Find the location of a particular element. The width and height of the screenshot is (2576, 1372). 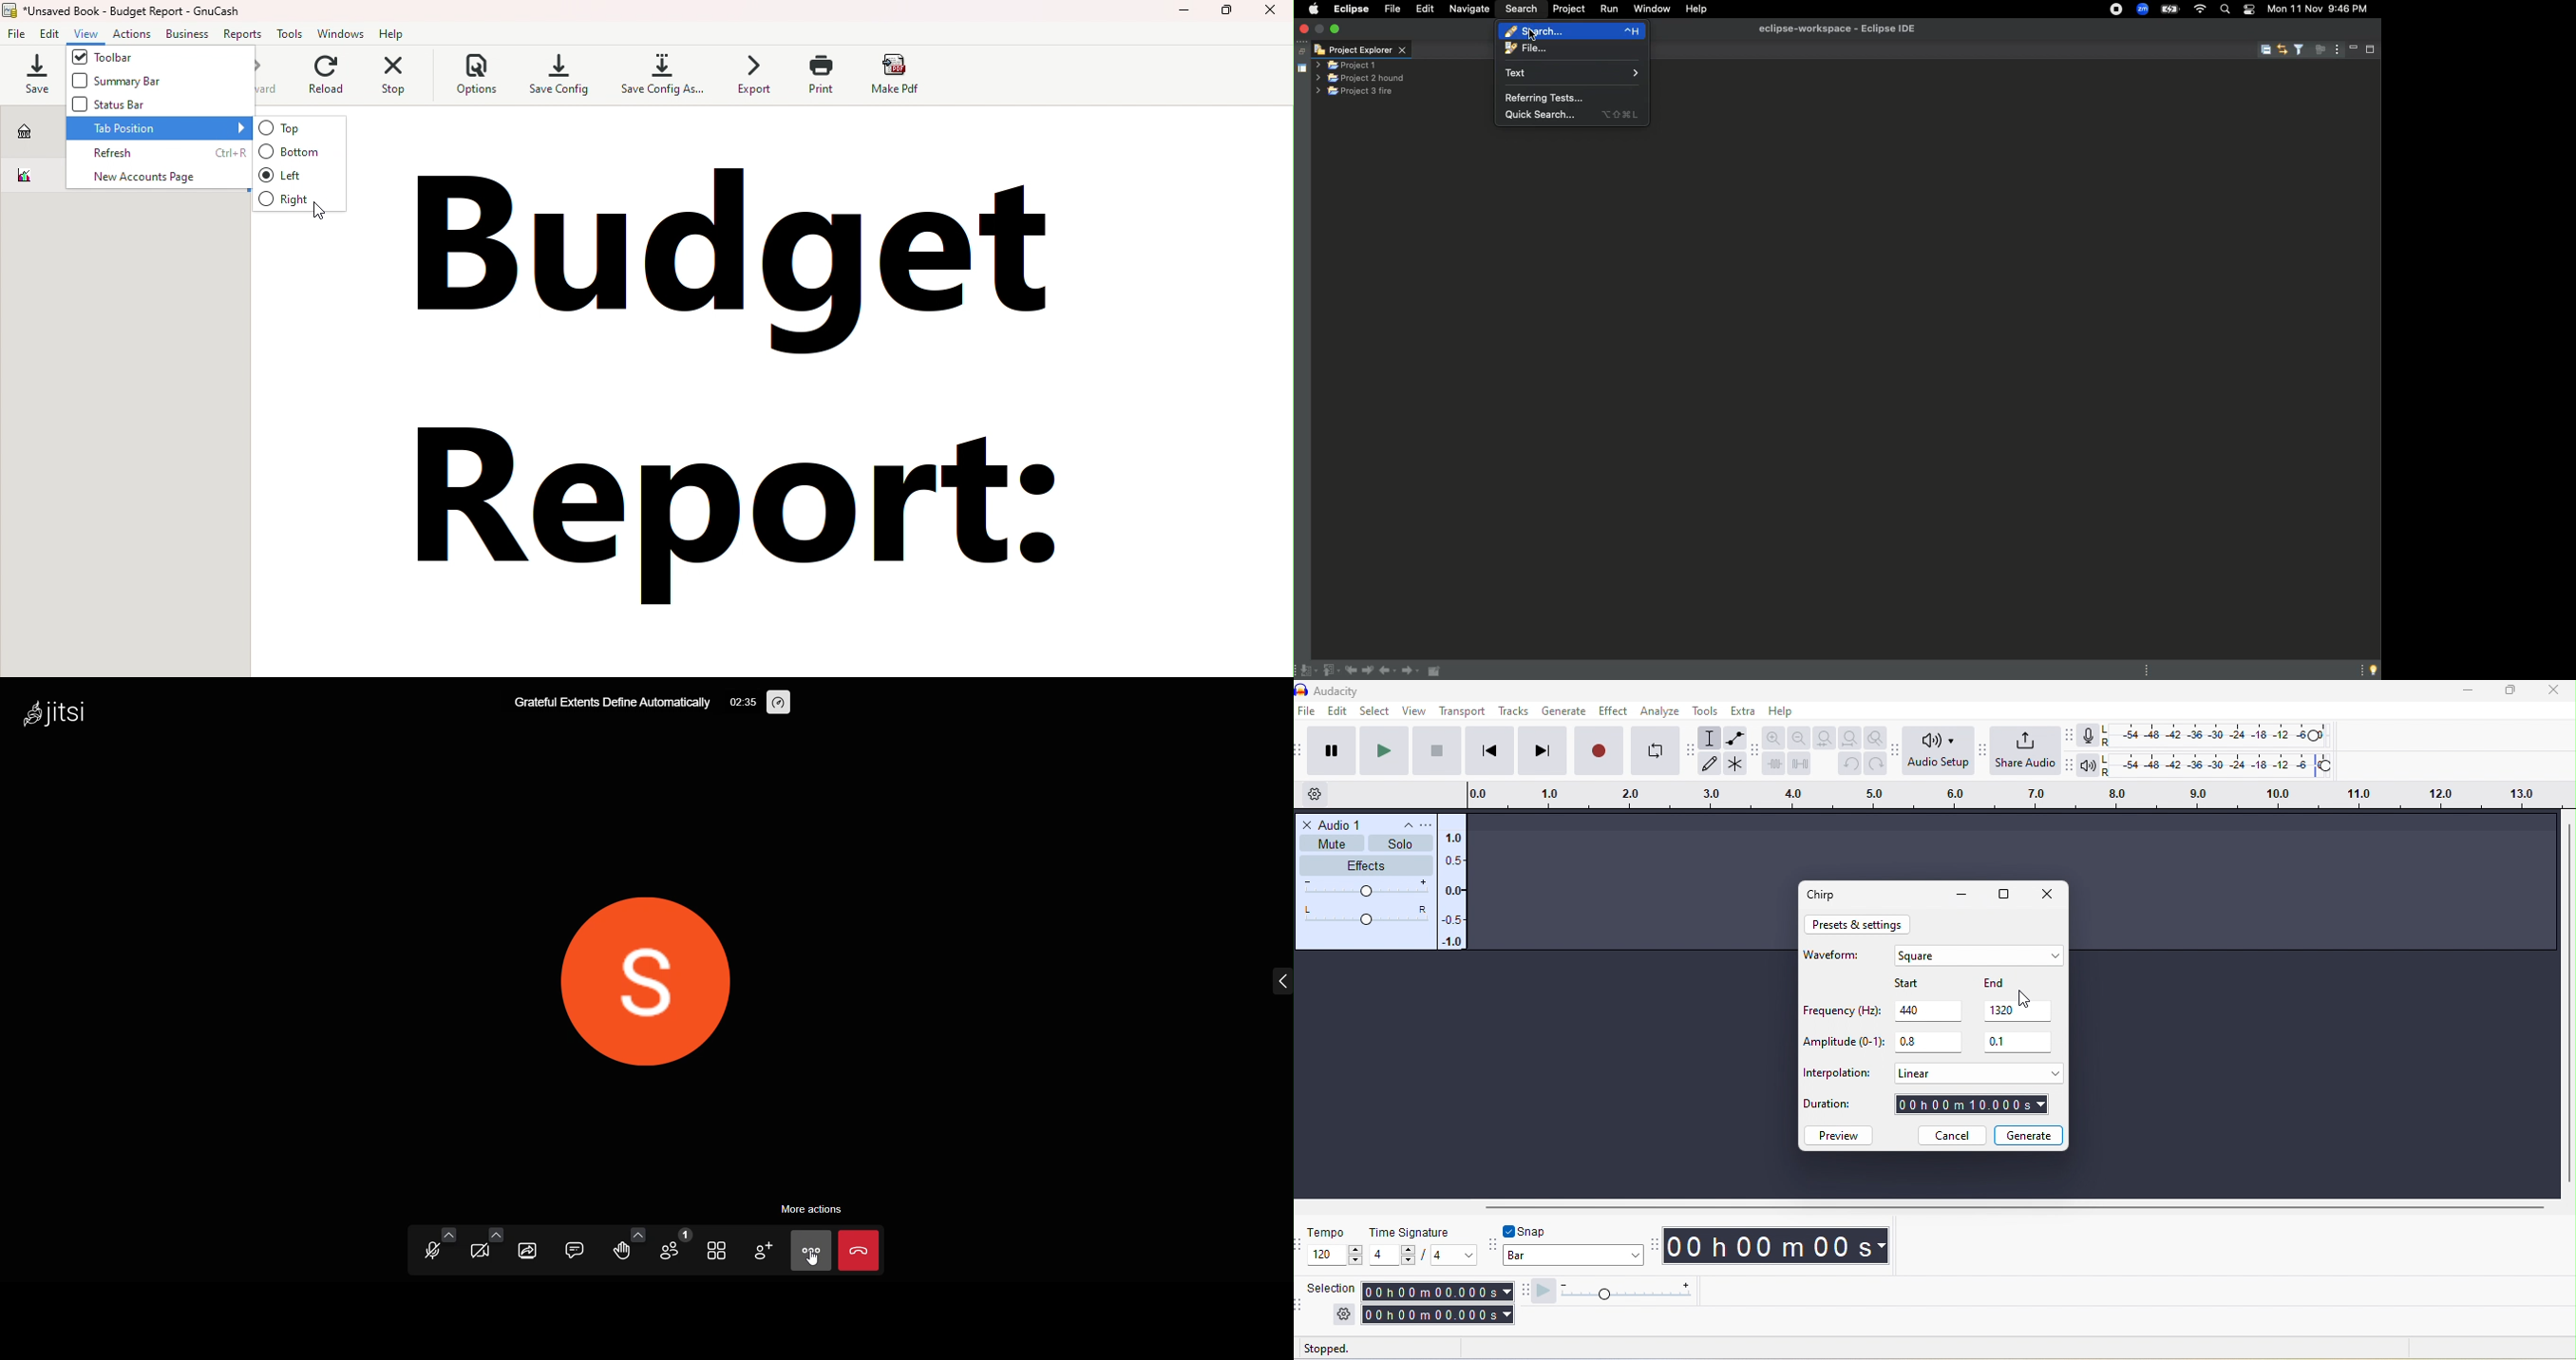

selection tool is located at coordinates (1712, 737).